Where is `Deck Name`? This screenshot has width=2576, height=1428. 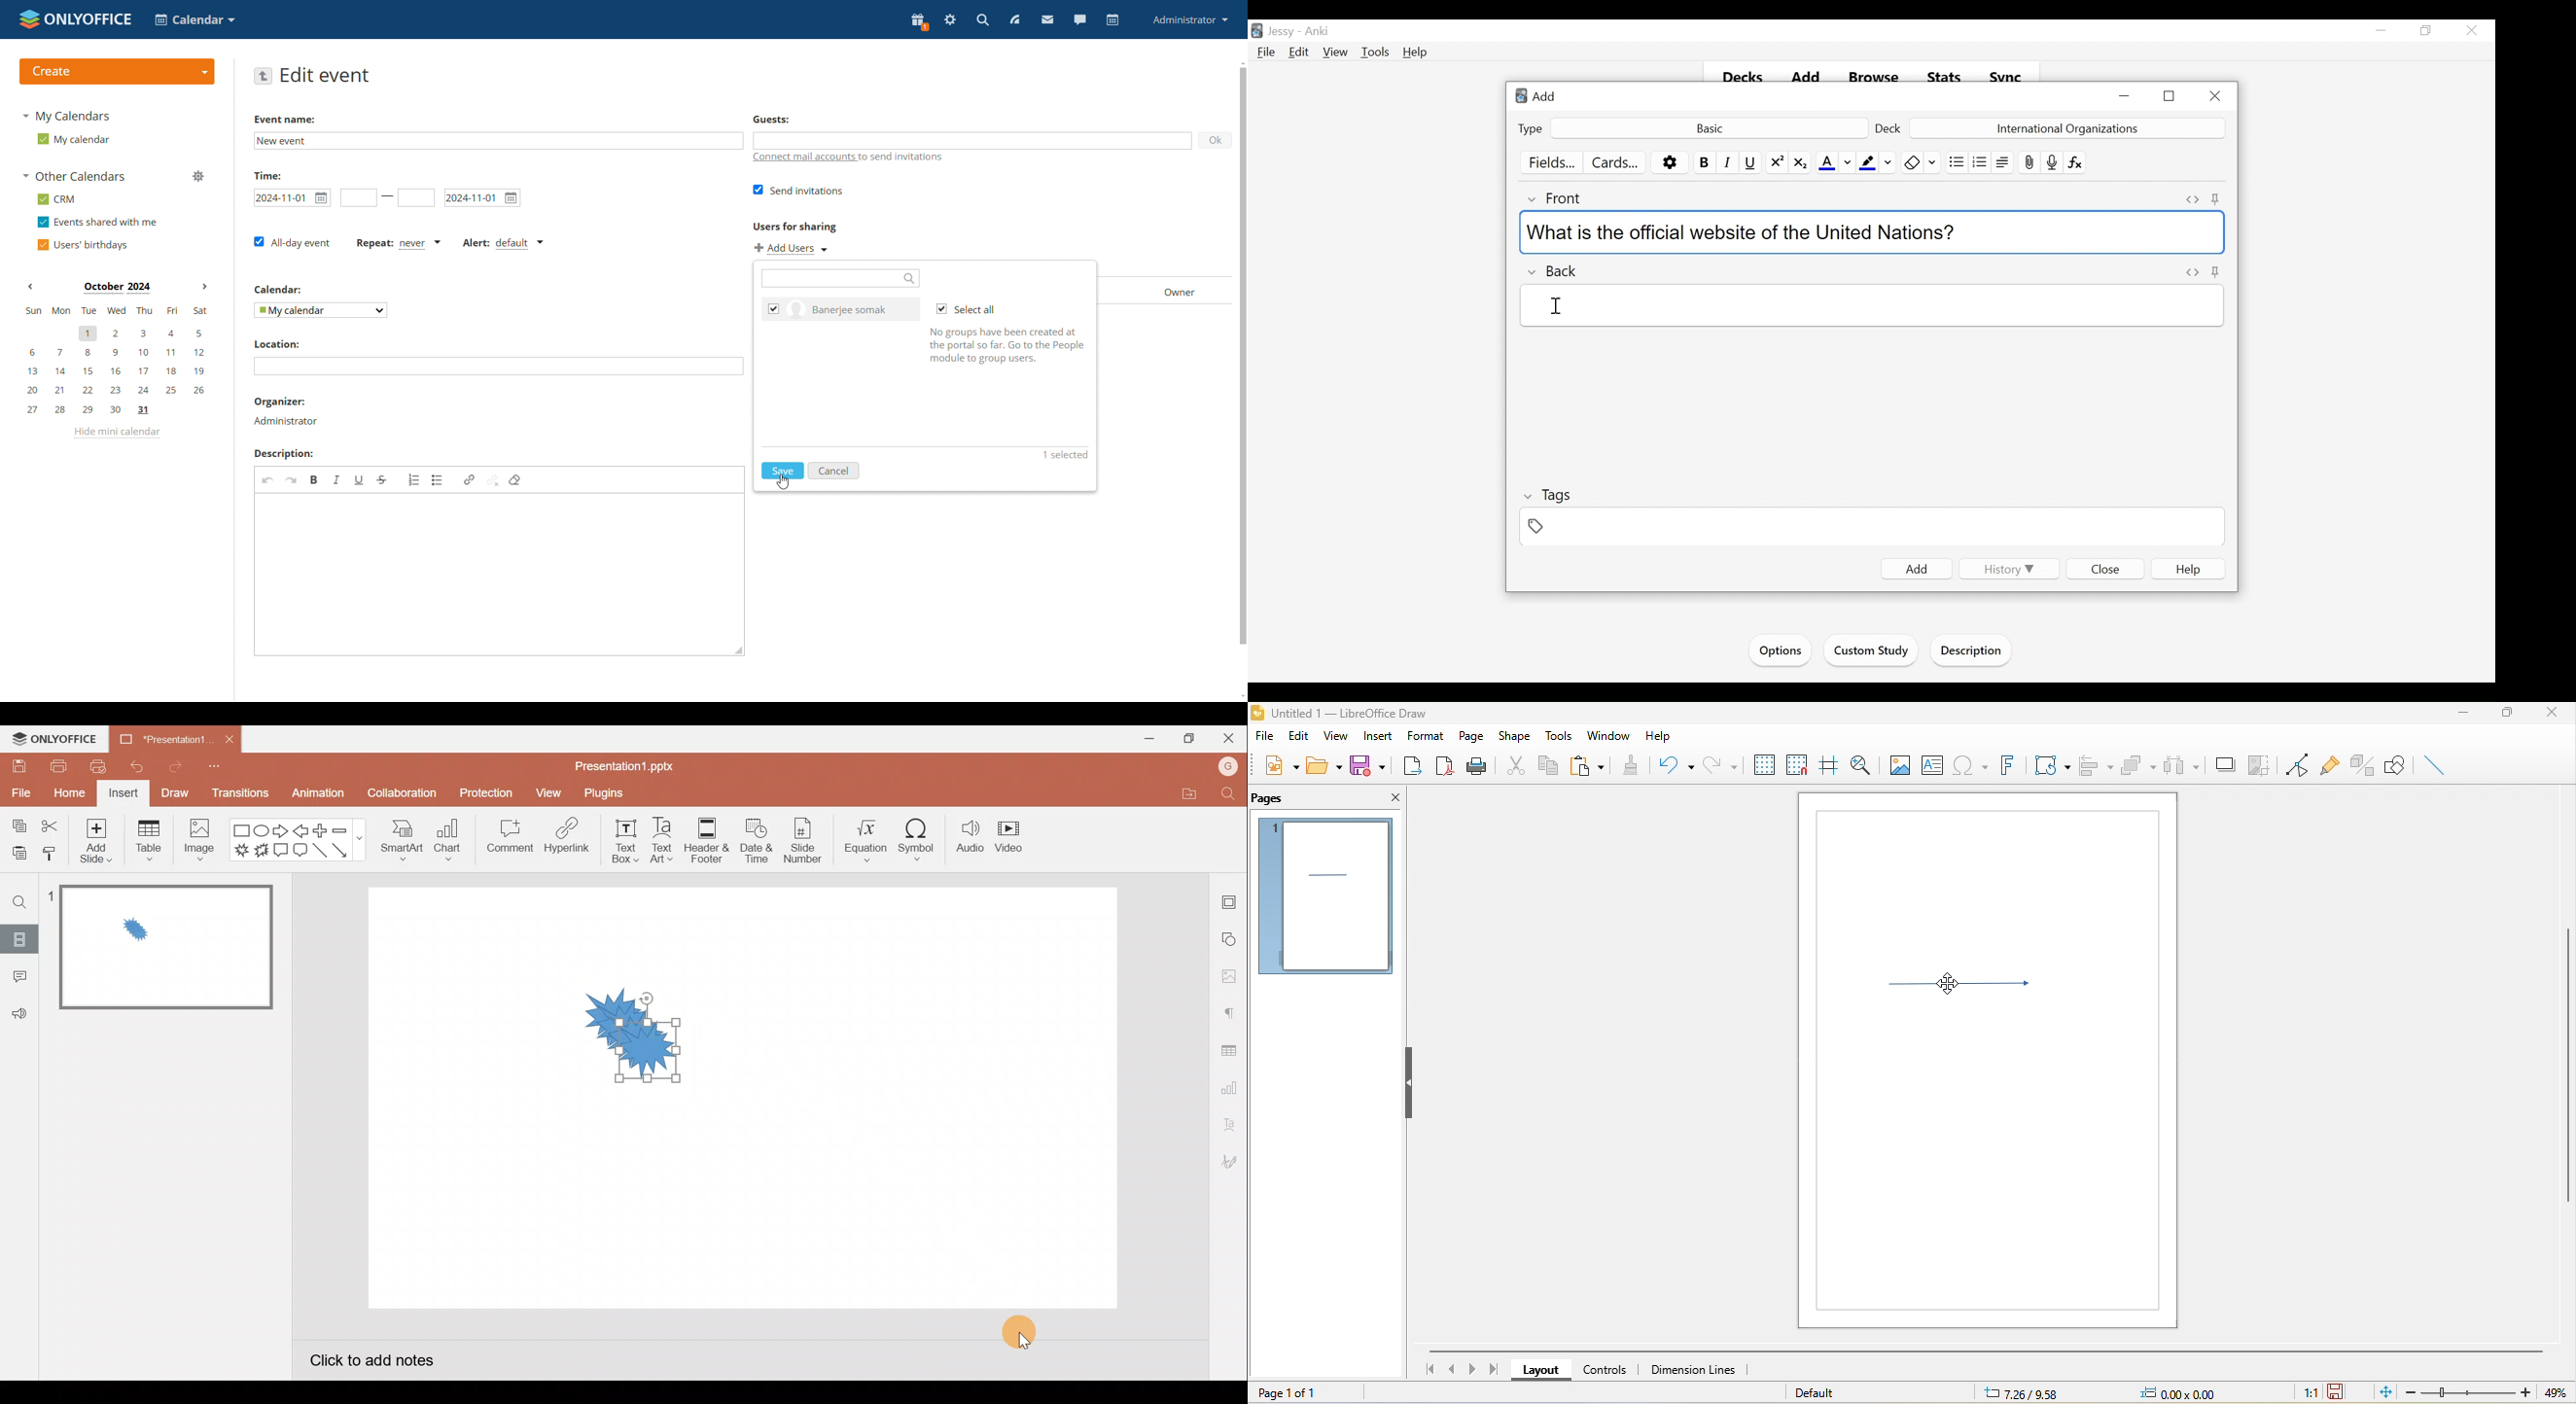
Deck Name is located at coordinates (2066, 127).